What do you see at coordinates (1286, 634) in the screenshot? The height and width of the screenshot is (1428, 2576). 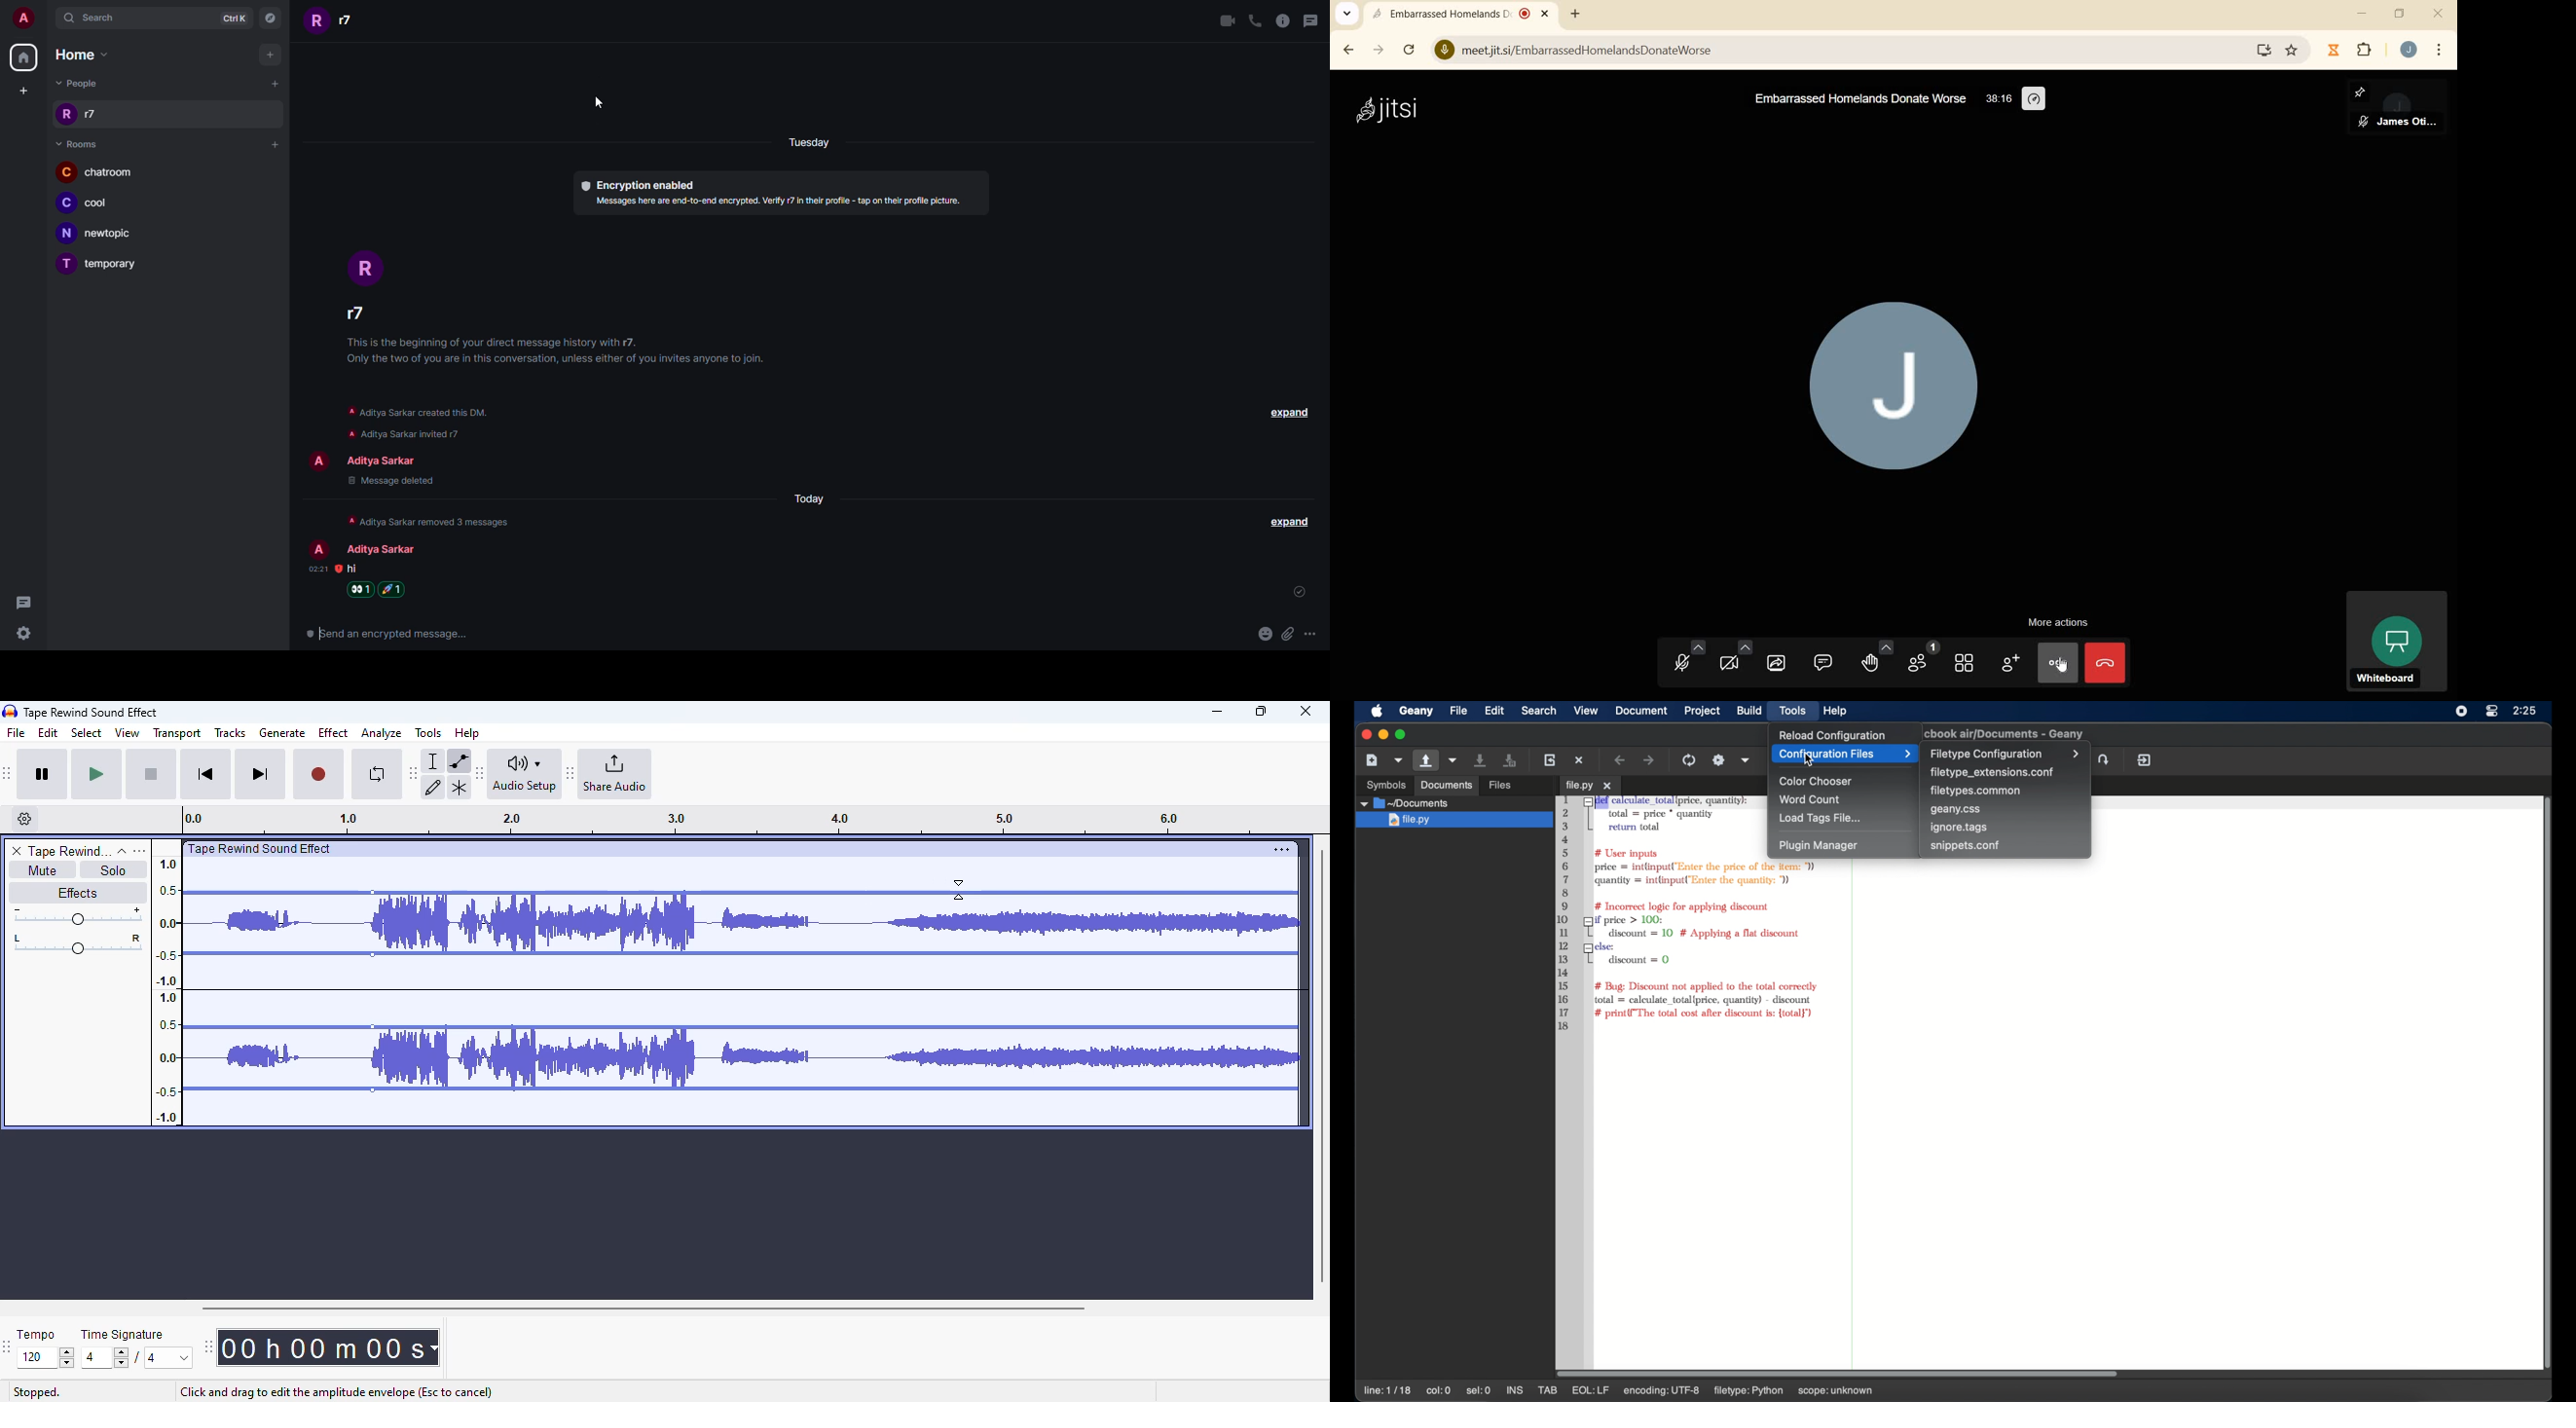 I see `attach` at bounding box center [1286, 634].